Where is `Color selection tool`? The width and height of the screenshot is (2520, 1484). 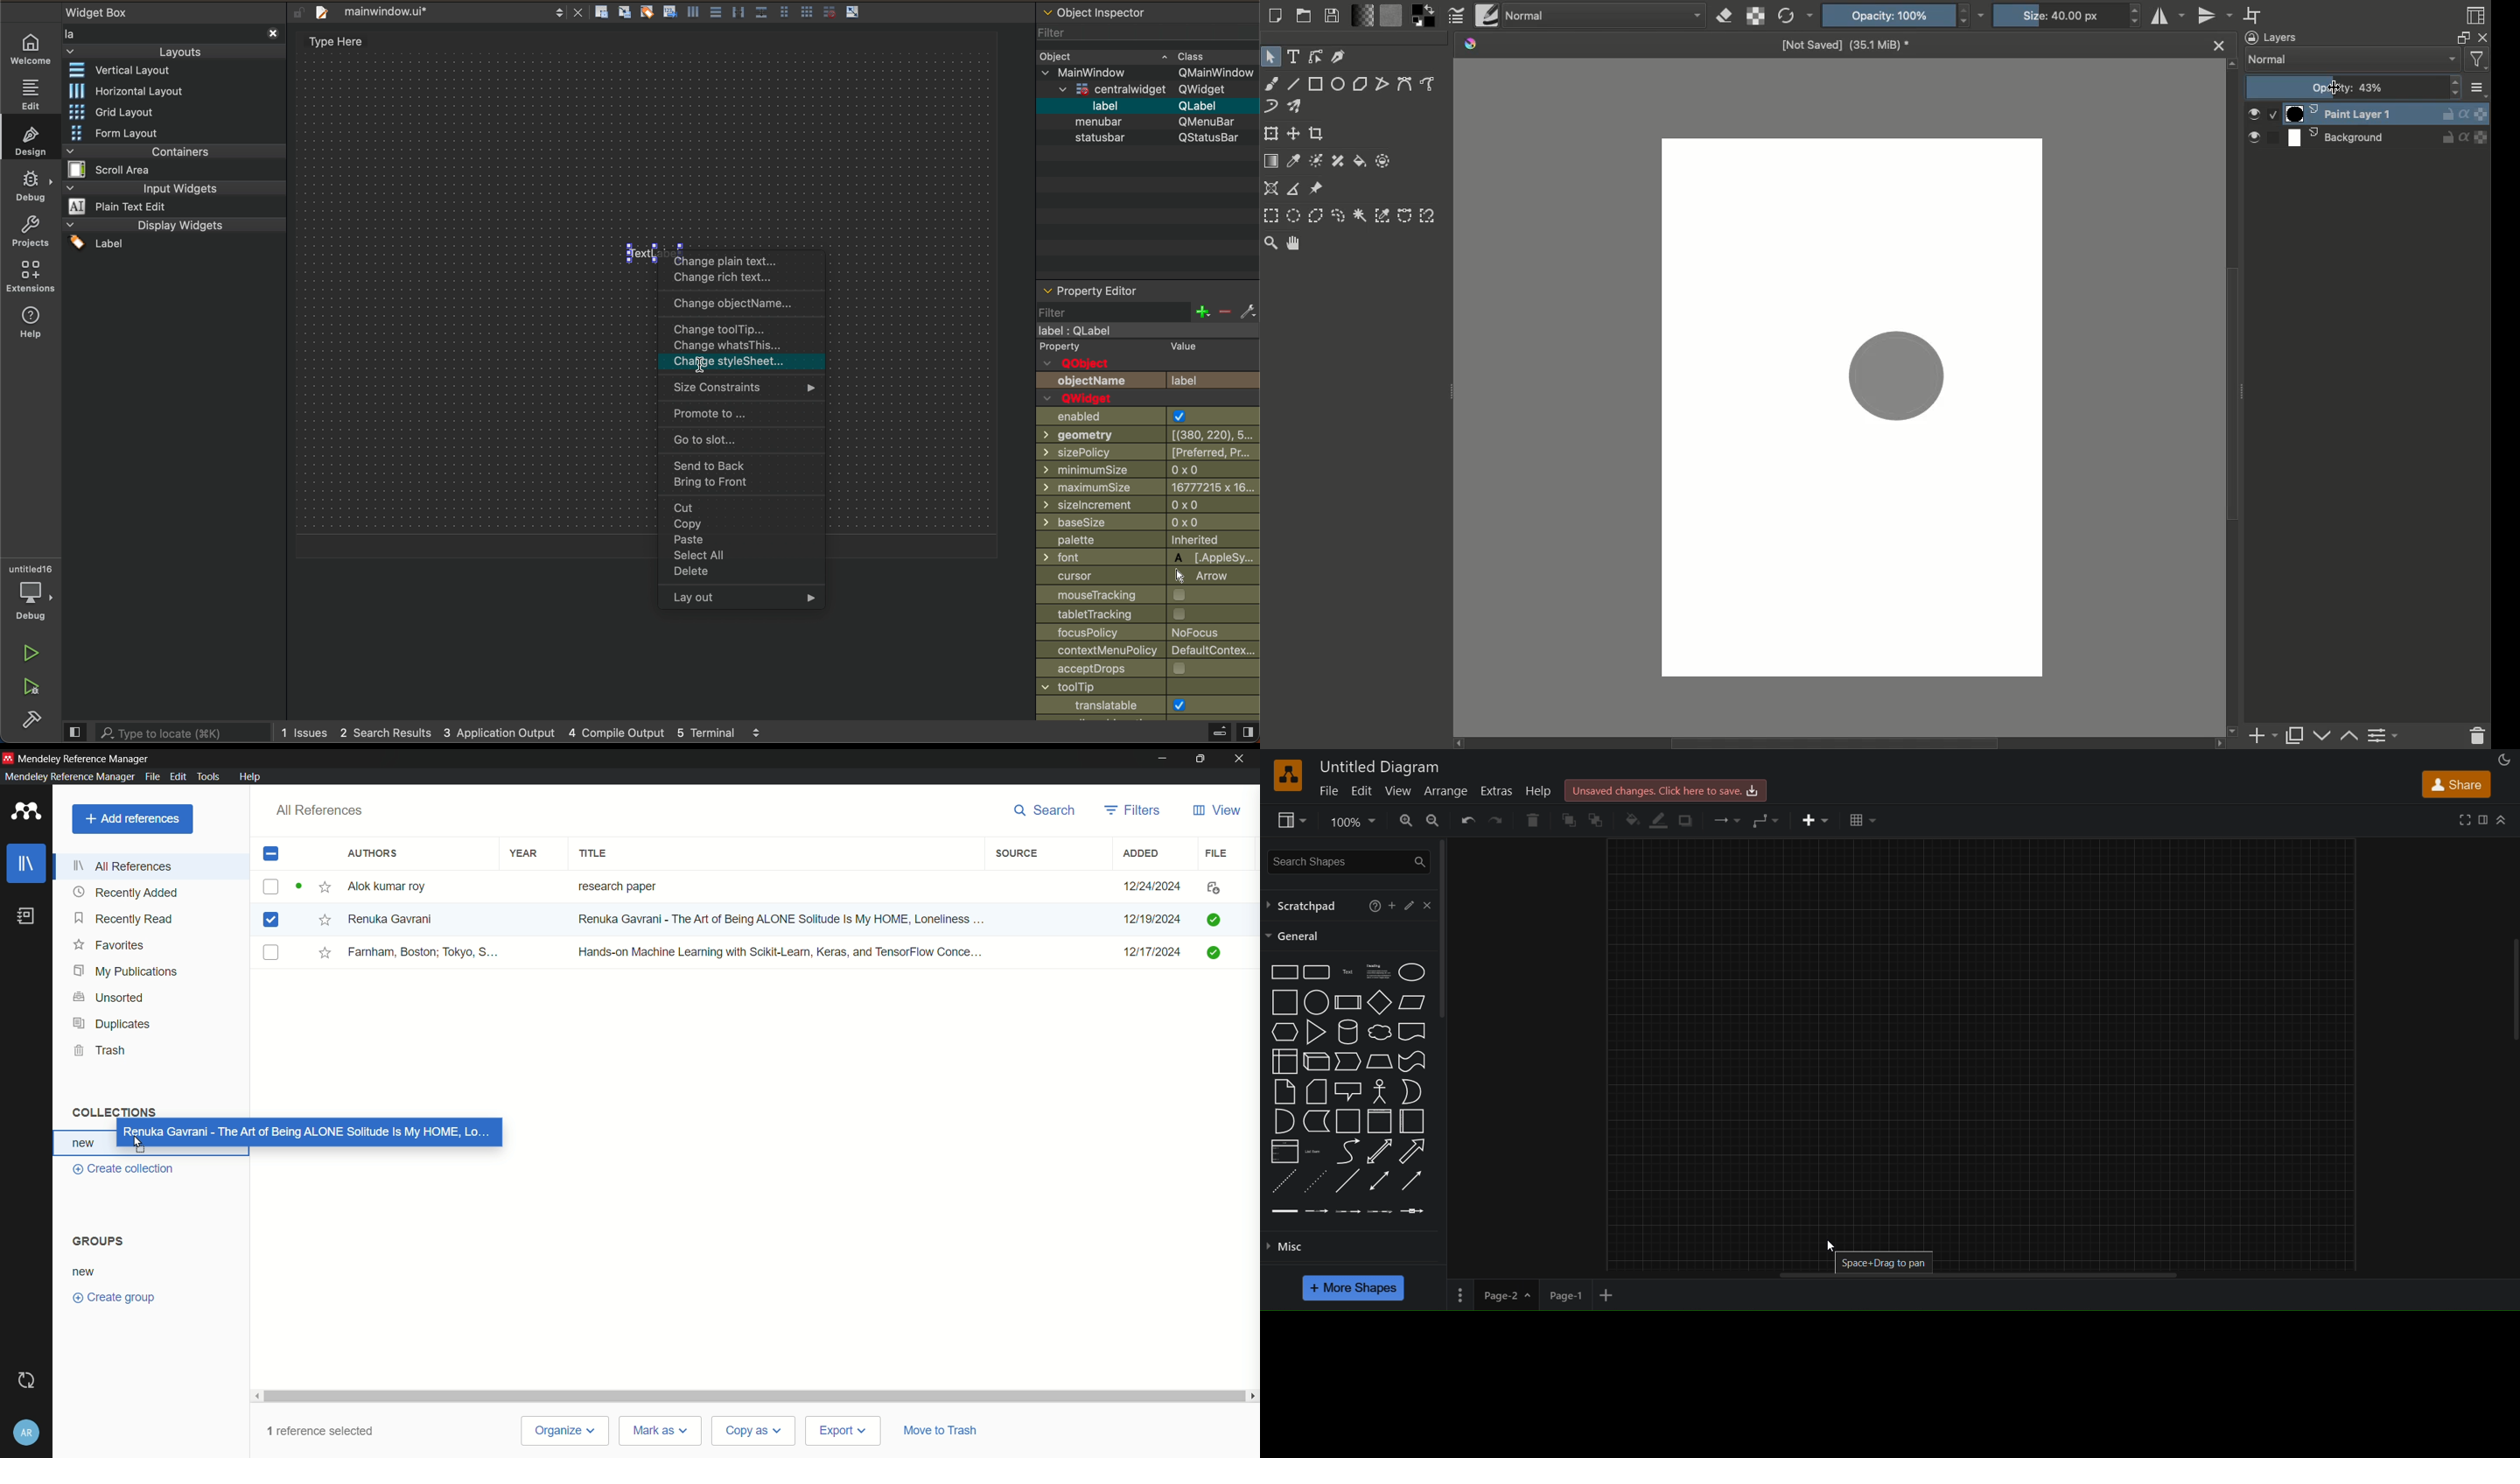
Color selection tool is located at coordinates (1383, 217).